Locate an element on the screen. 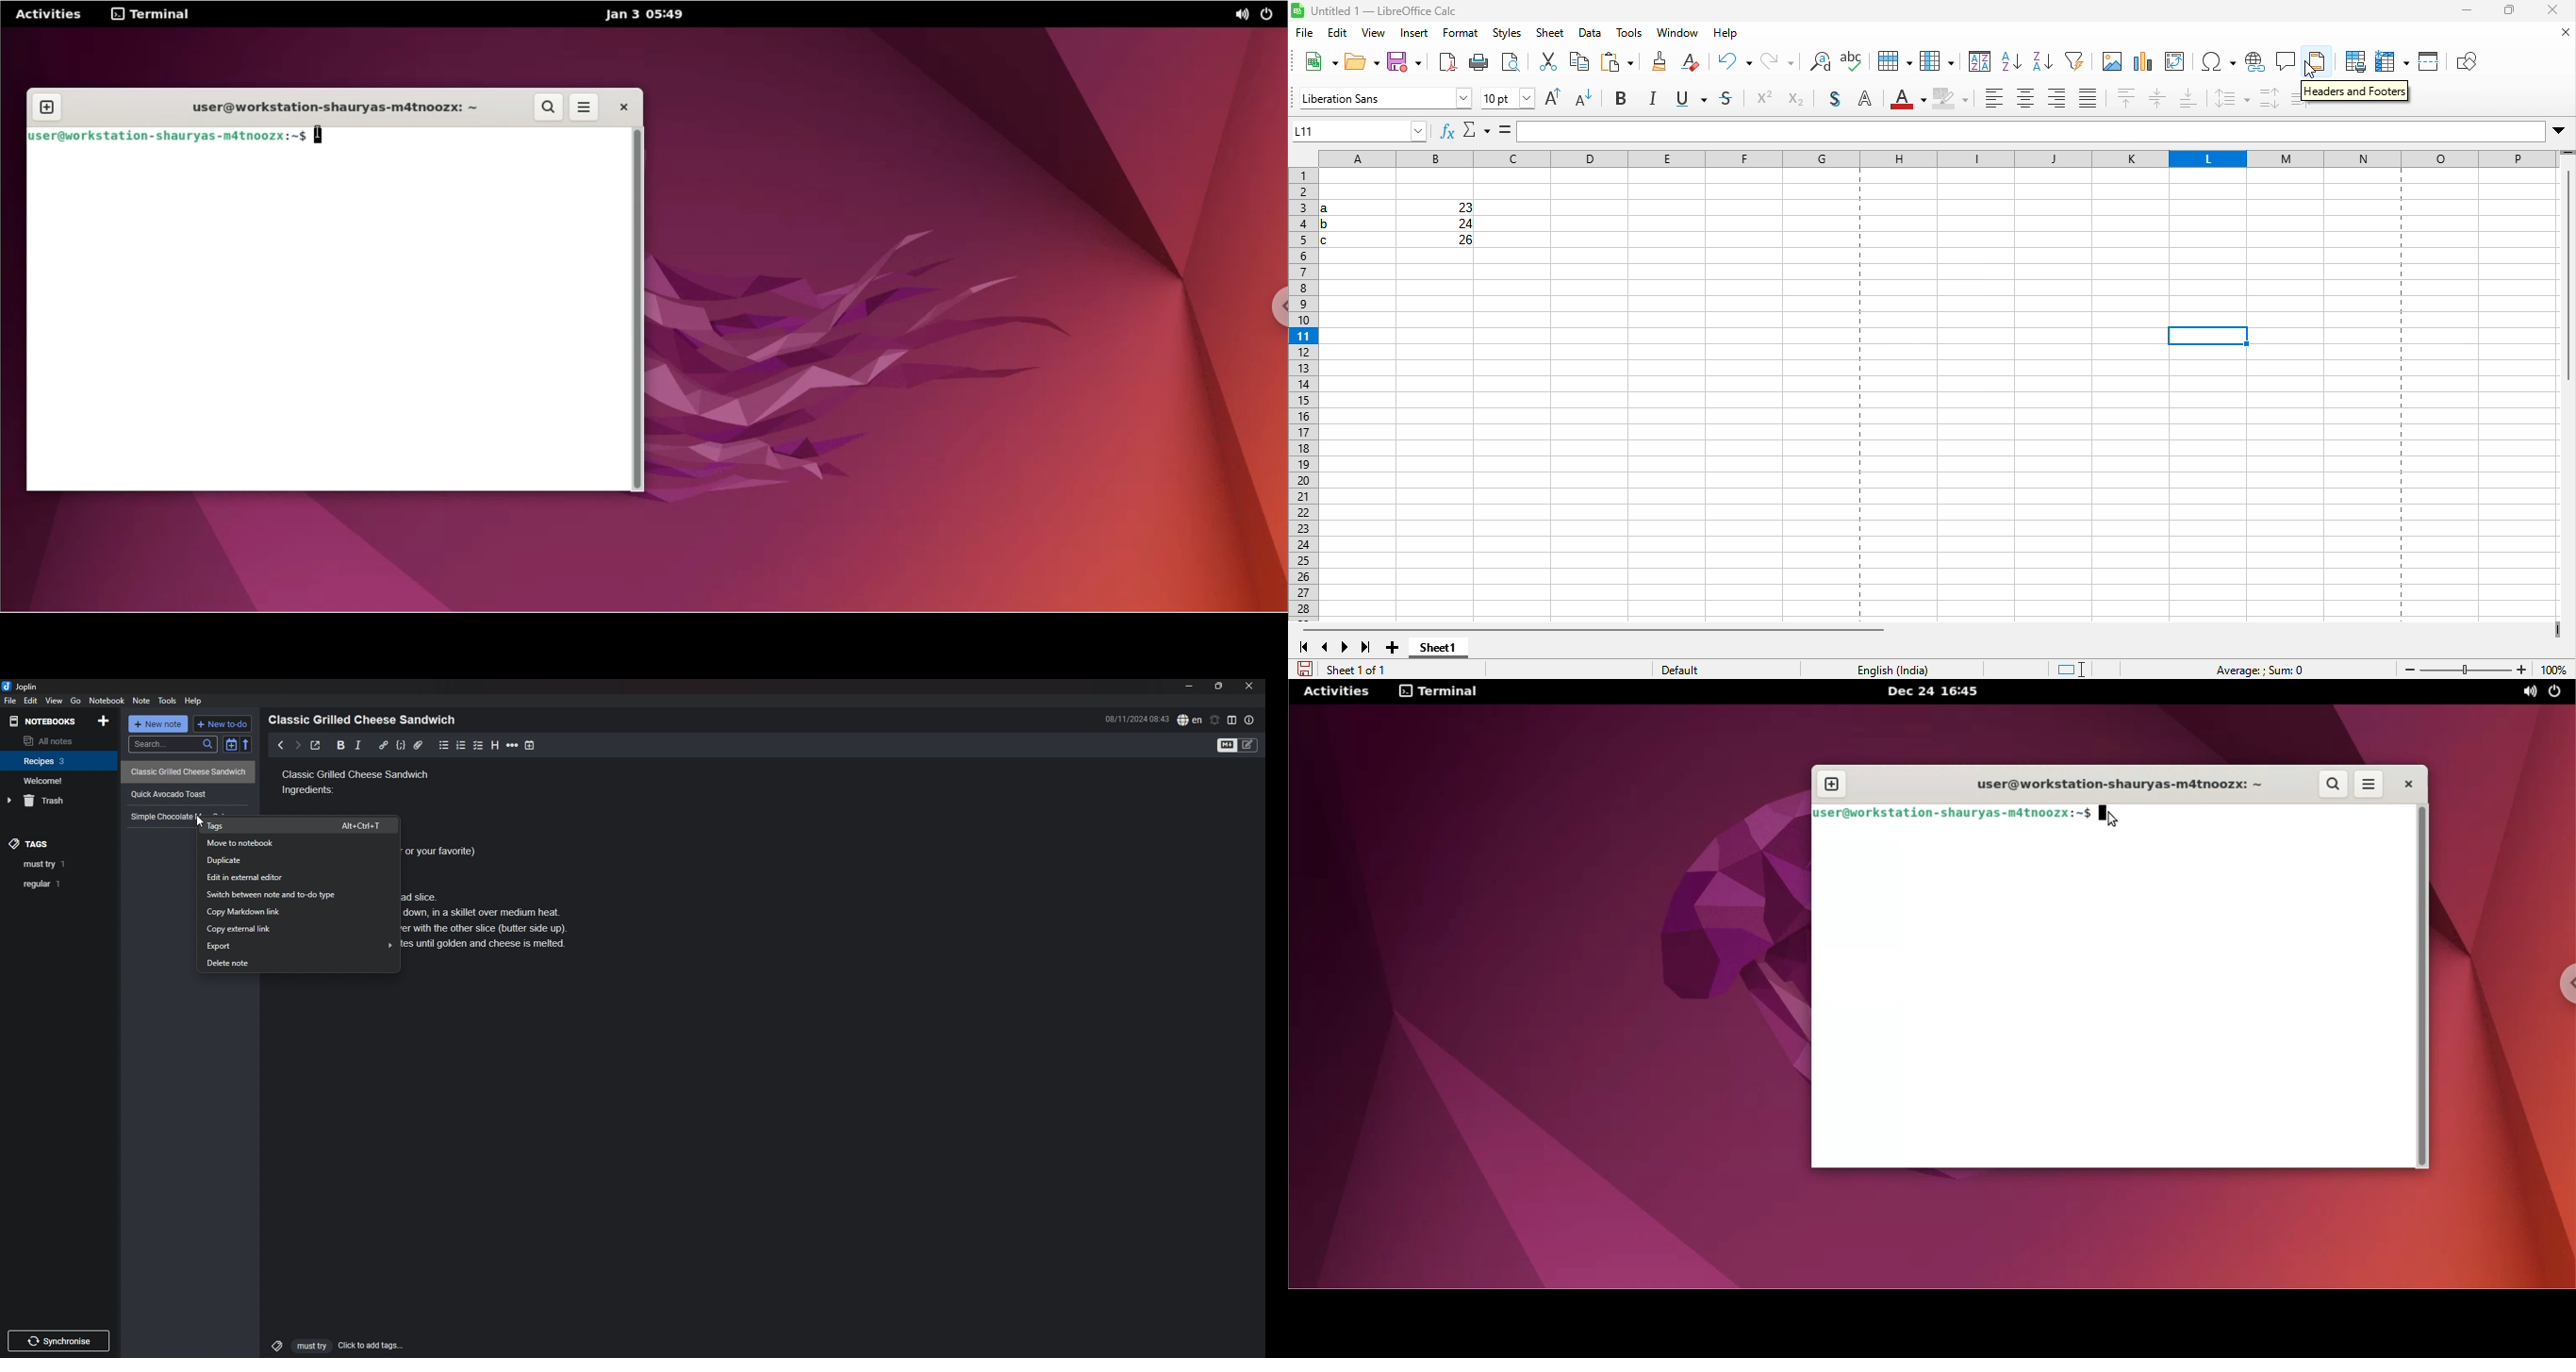 This screenshot has height=1372, width=2576. center vertically is located at coordinates (2158, 100).